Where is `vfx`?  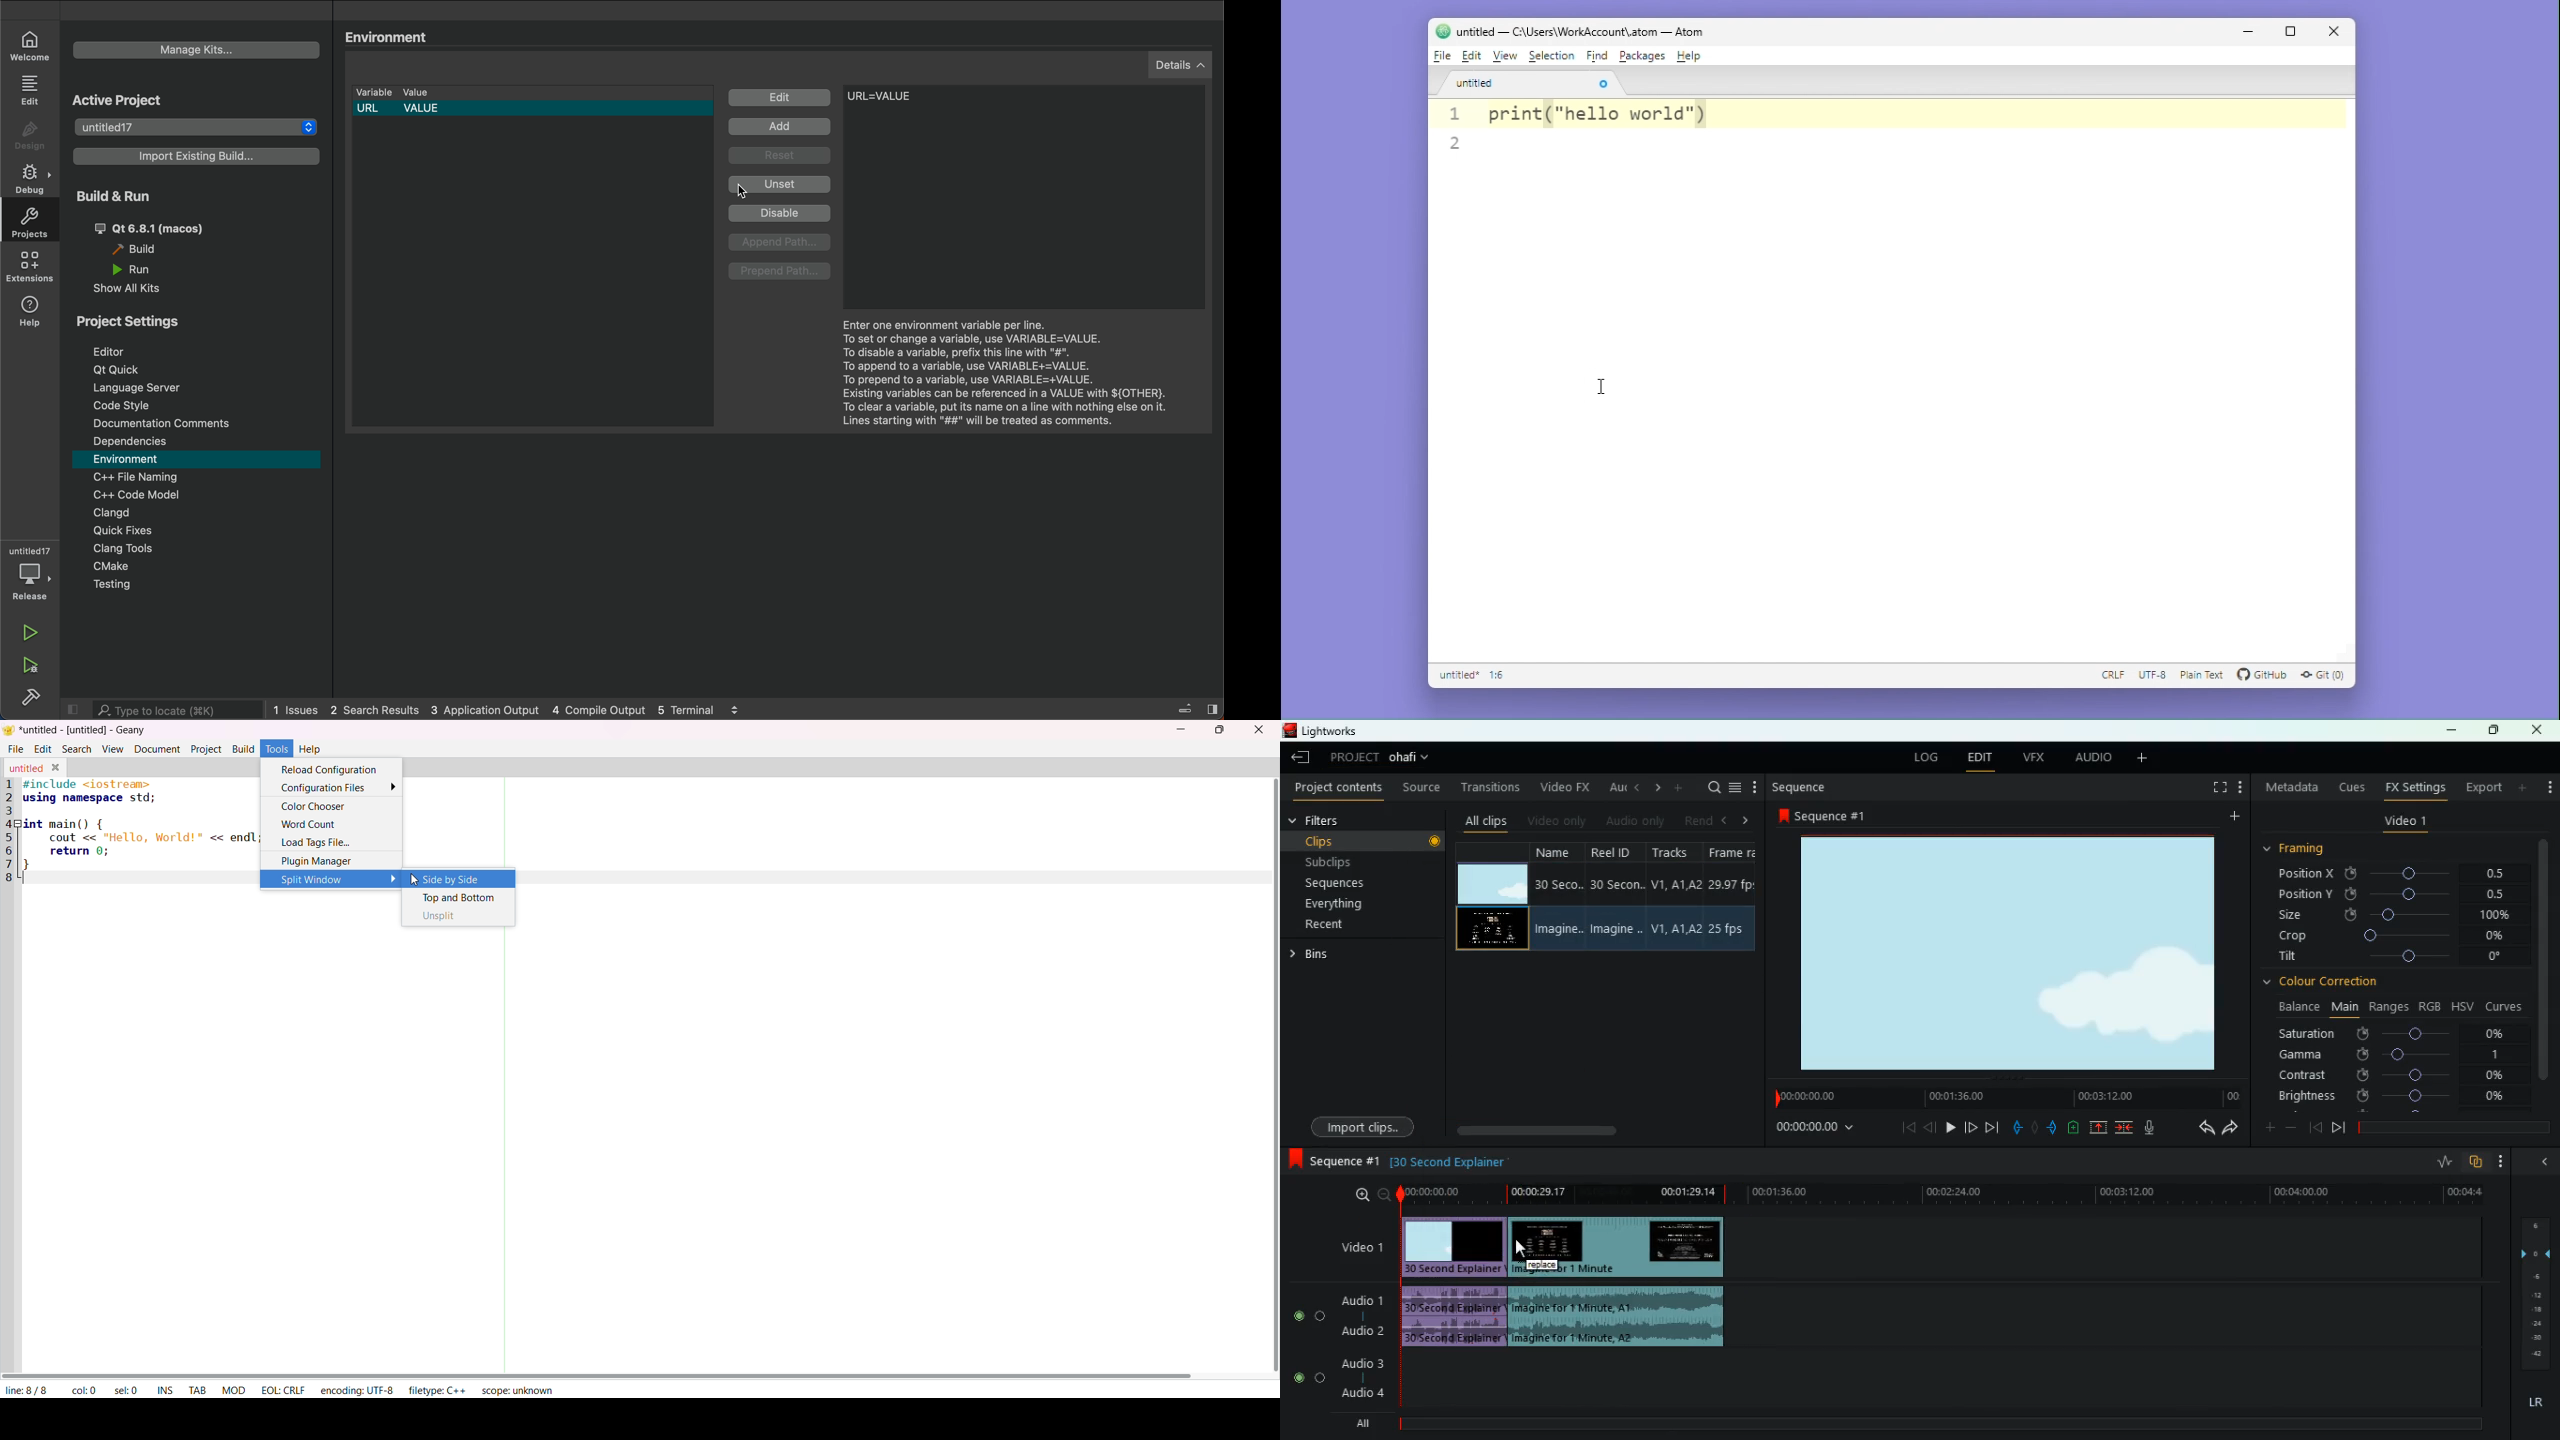
vfx is located at coordinates (2037, 757).